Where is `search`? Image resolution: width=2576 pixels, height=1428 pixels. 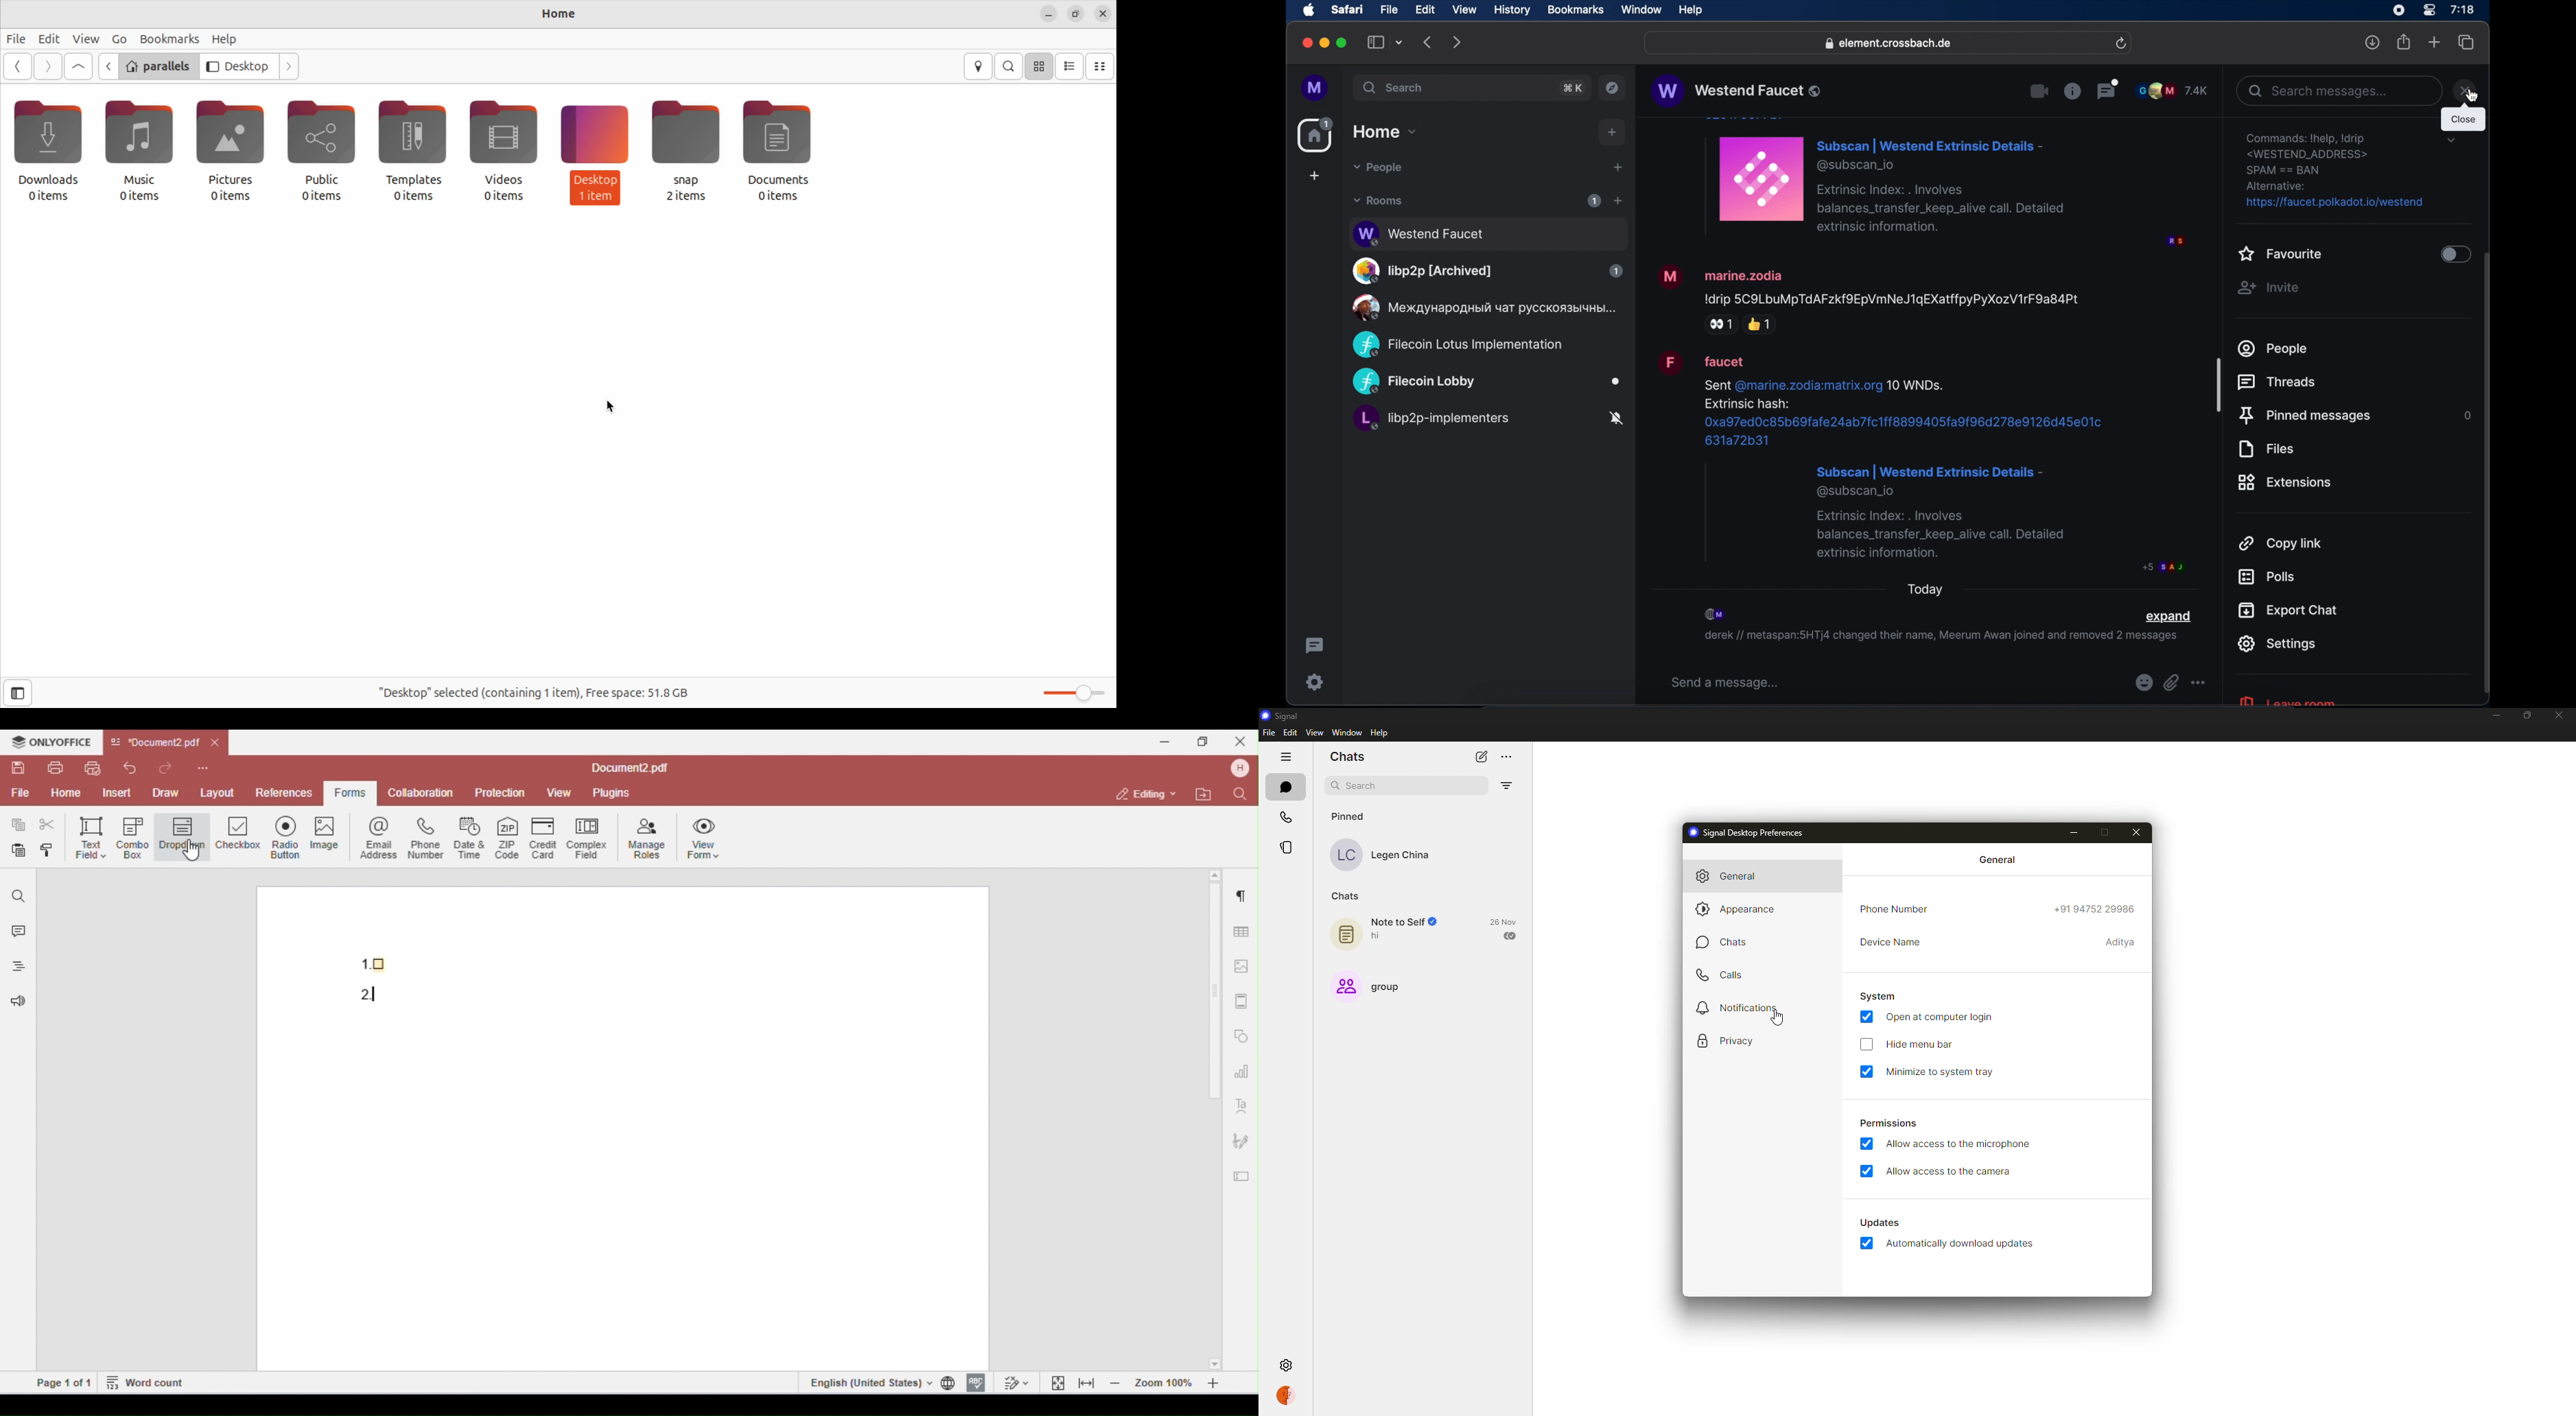 search is located at coordinates (1361, 784).